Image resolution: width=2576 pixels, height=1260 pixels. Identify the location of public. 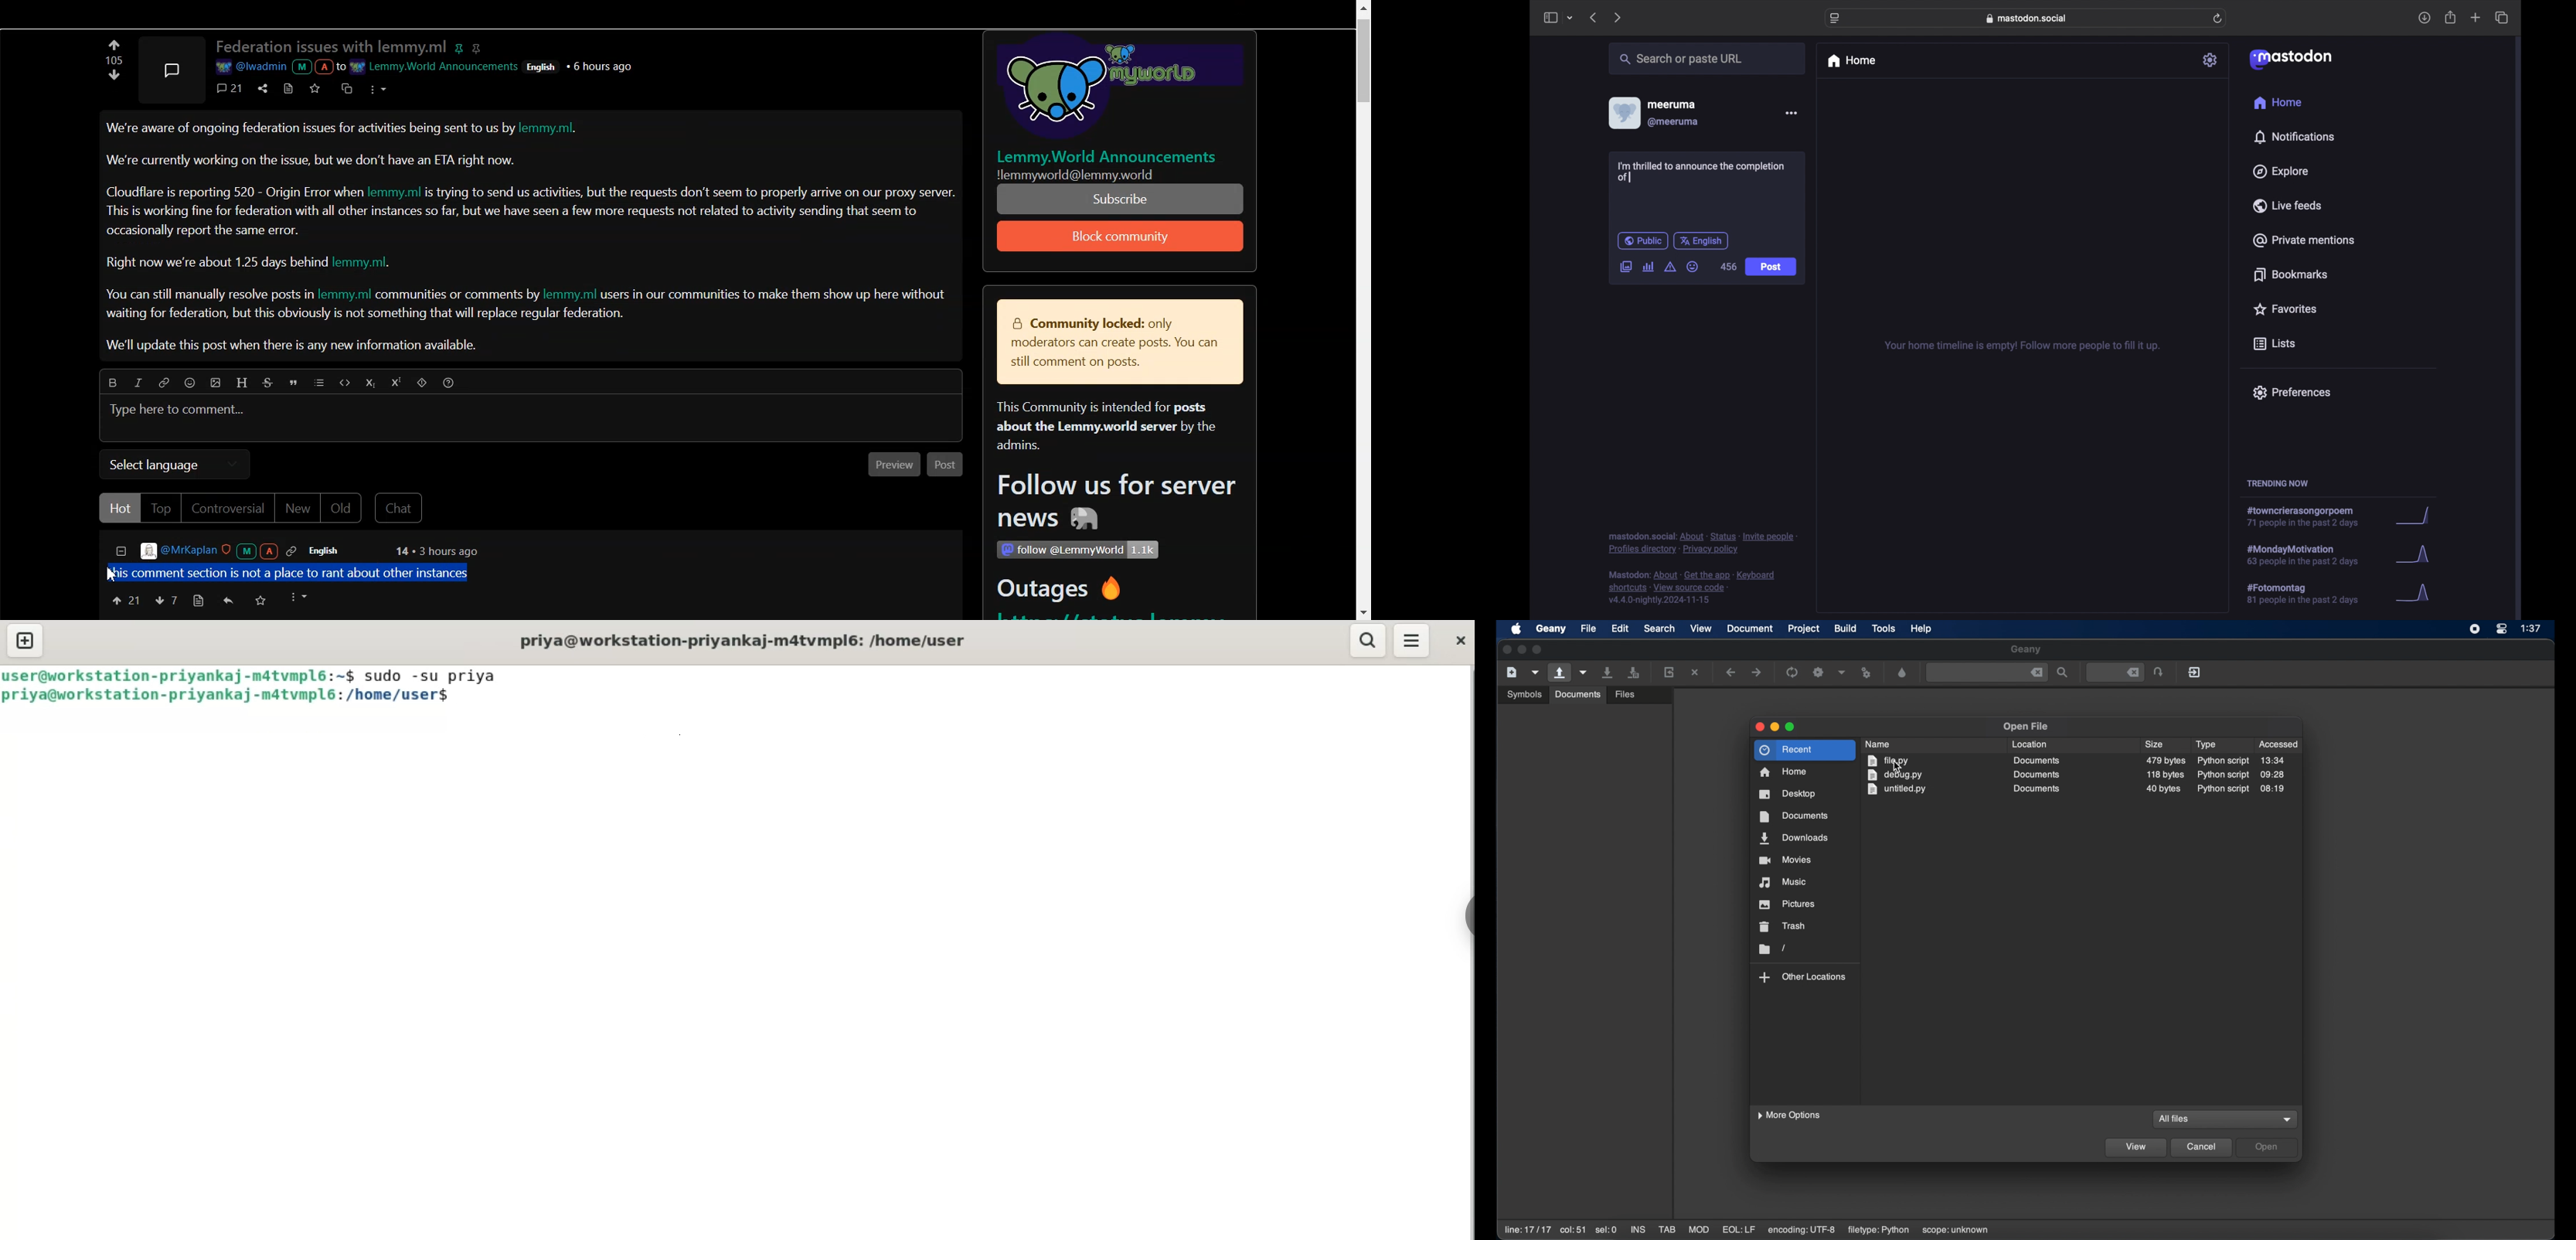
(1643, 241).